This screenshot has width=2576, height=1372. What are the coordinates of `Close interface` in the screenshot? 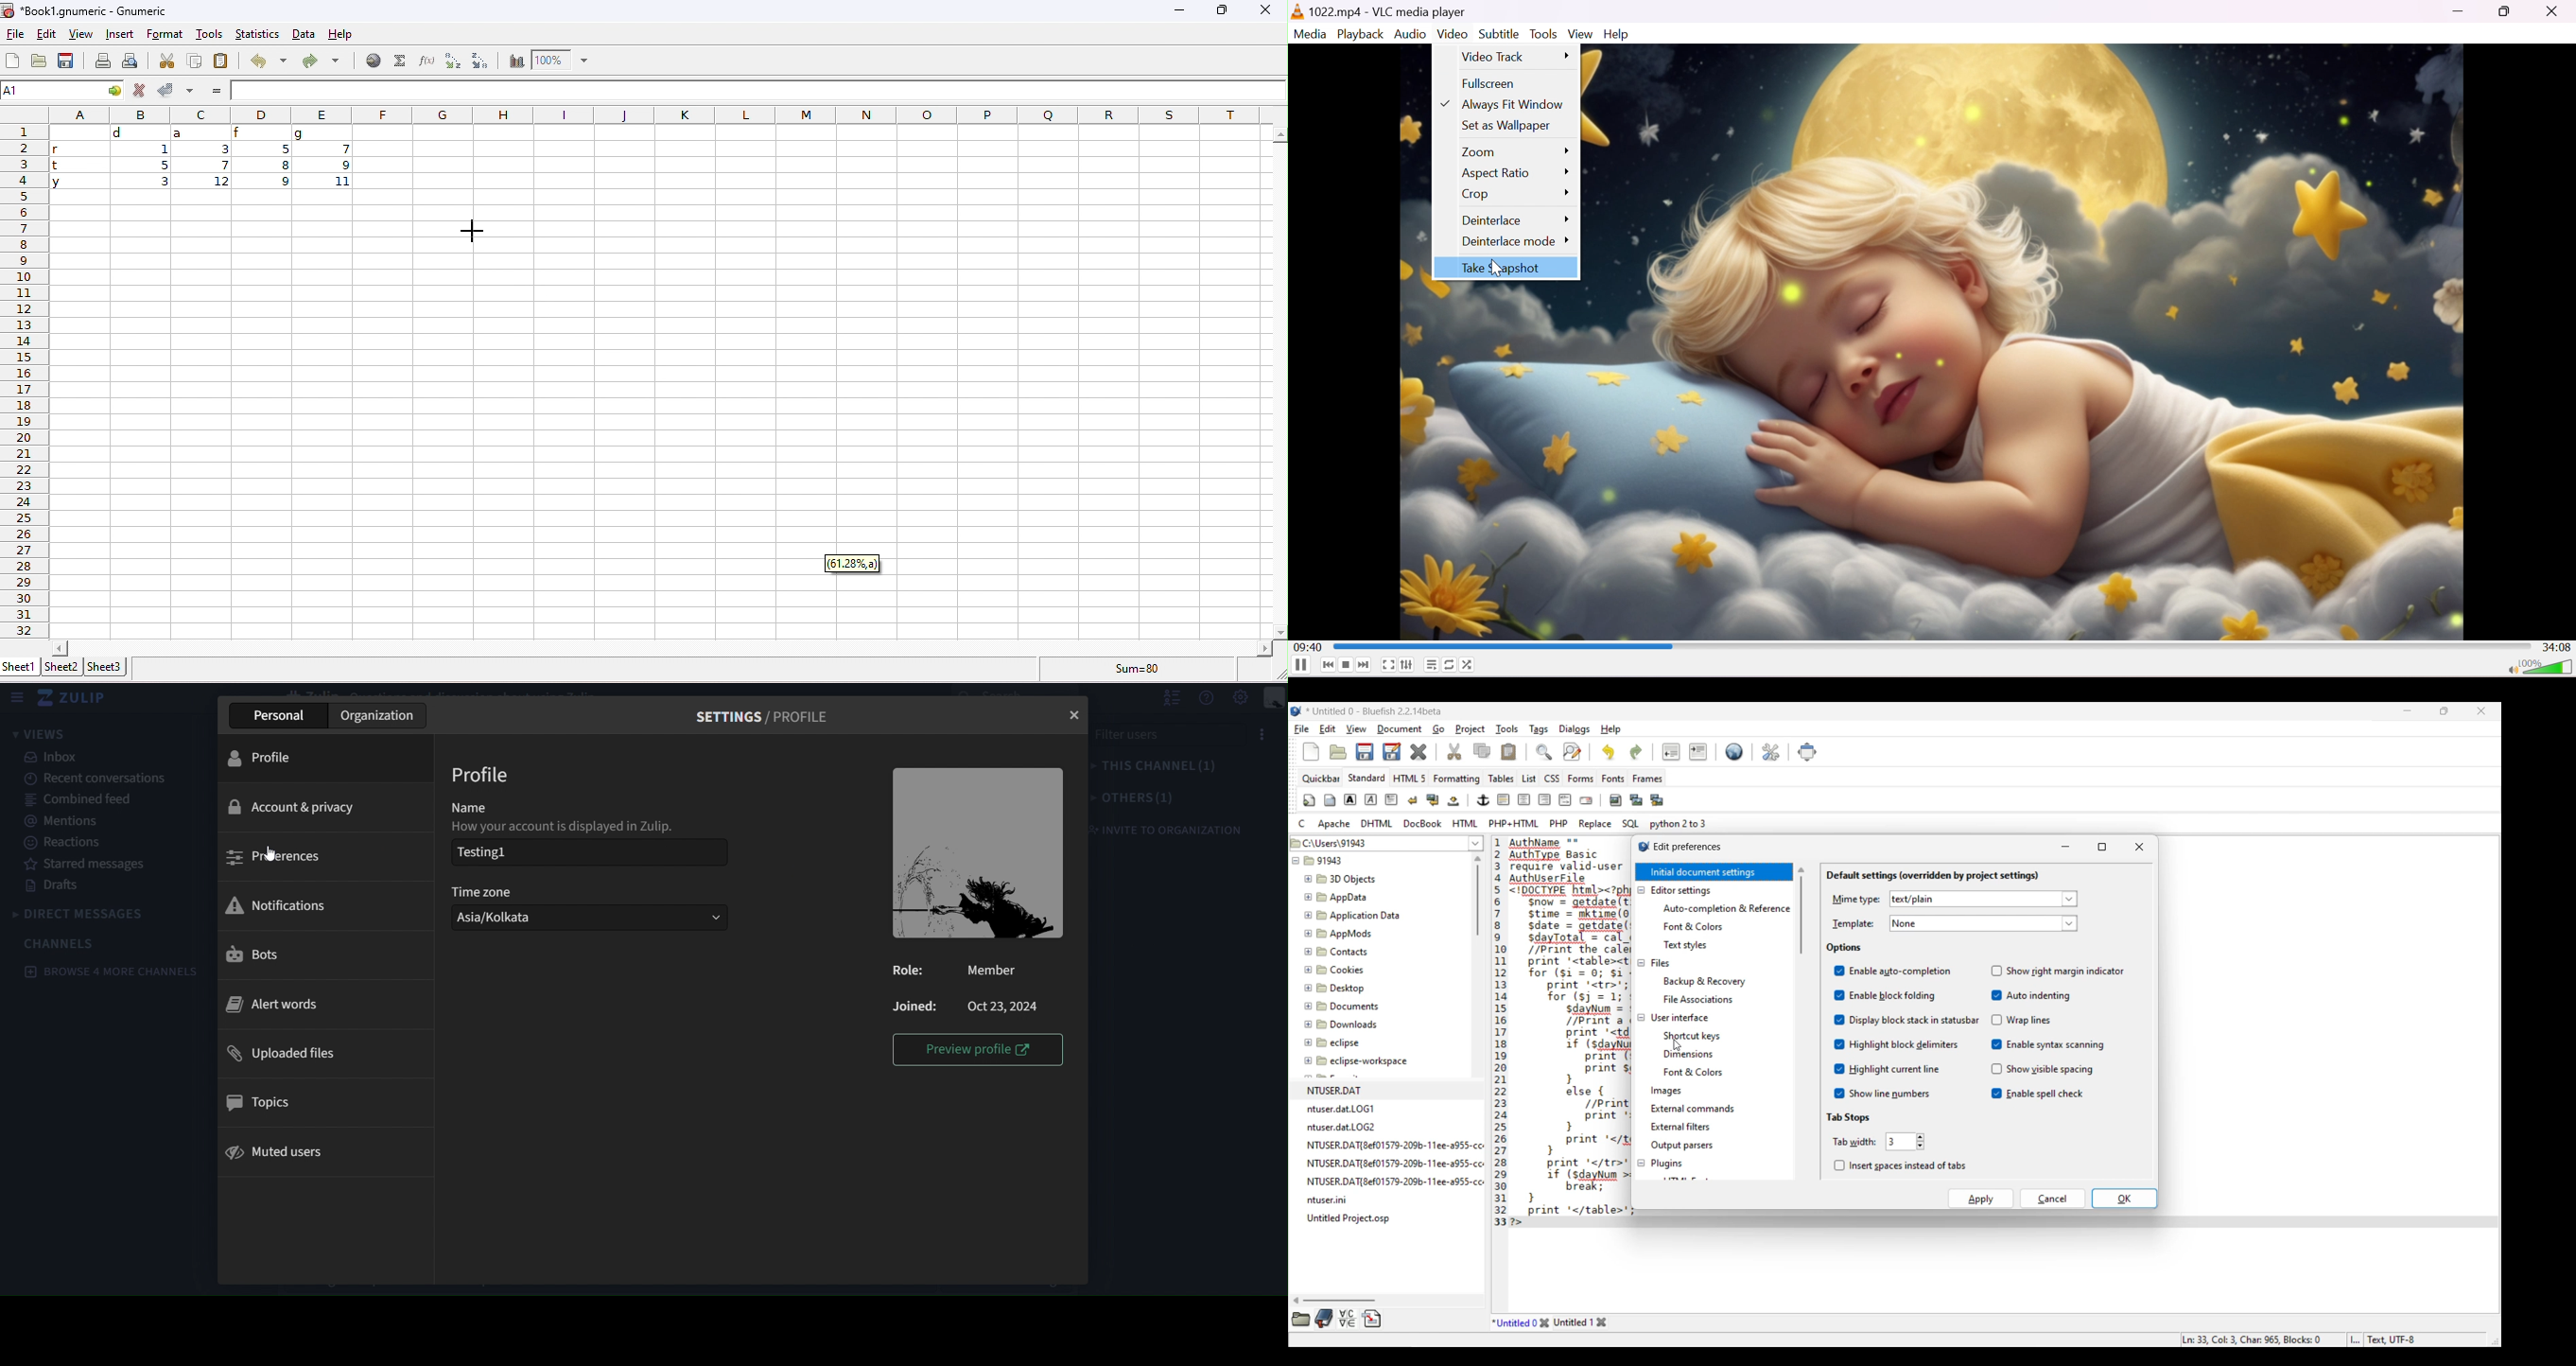 It's located at (2482, 711).